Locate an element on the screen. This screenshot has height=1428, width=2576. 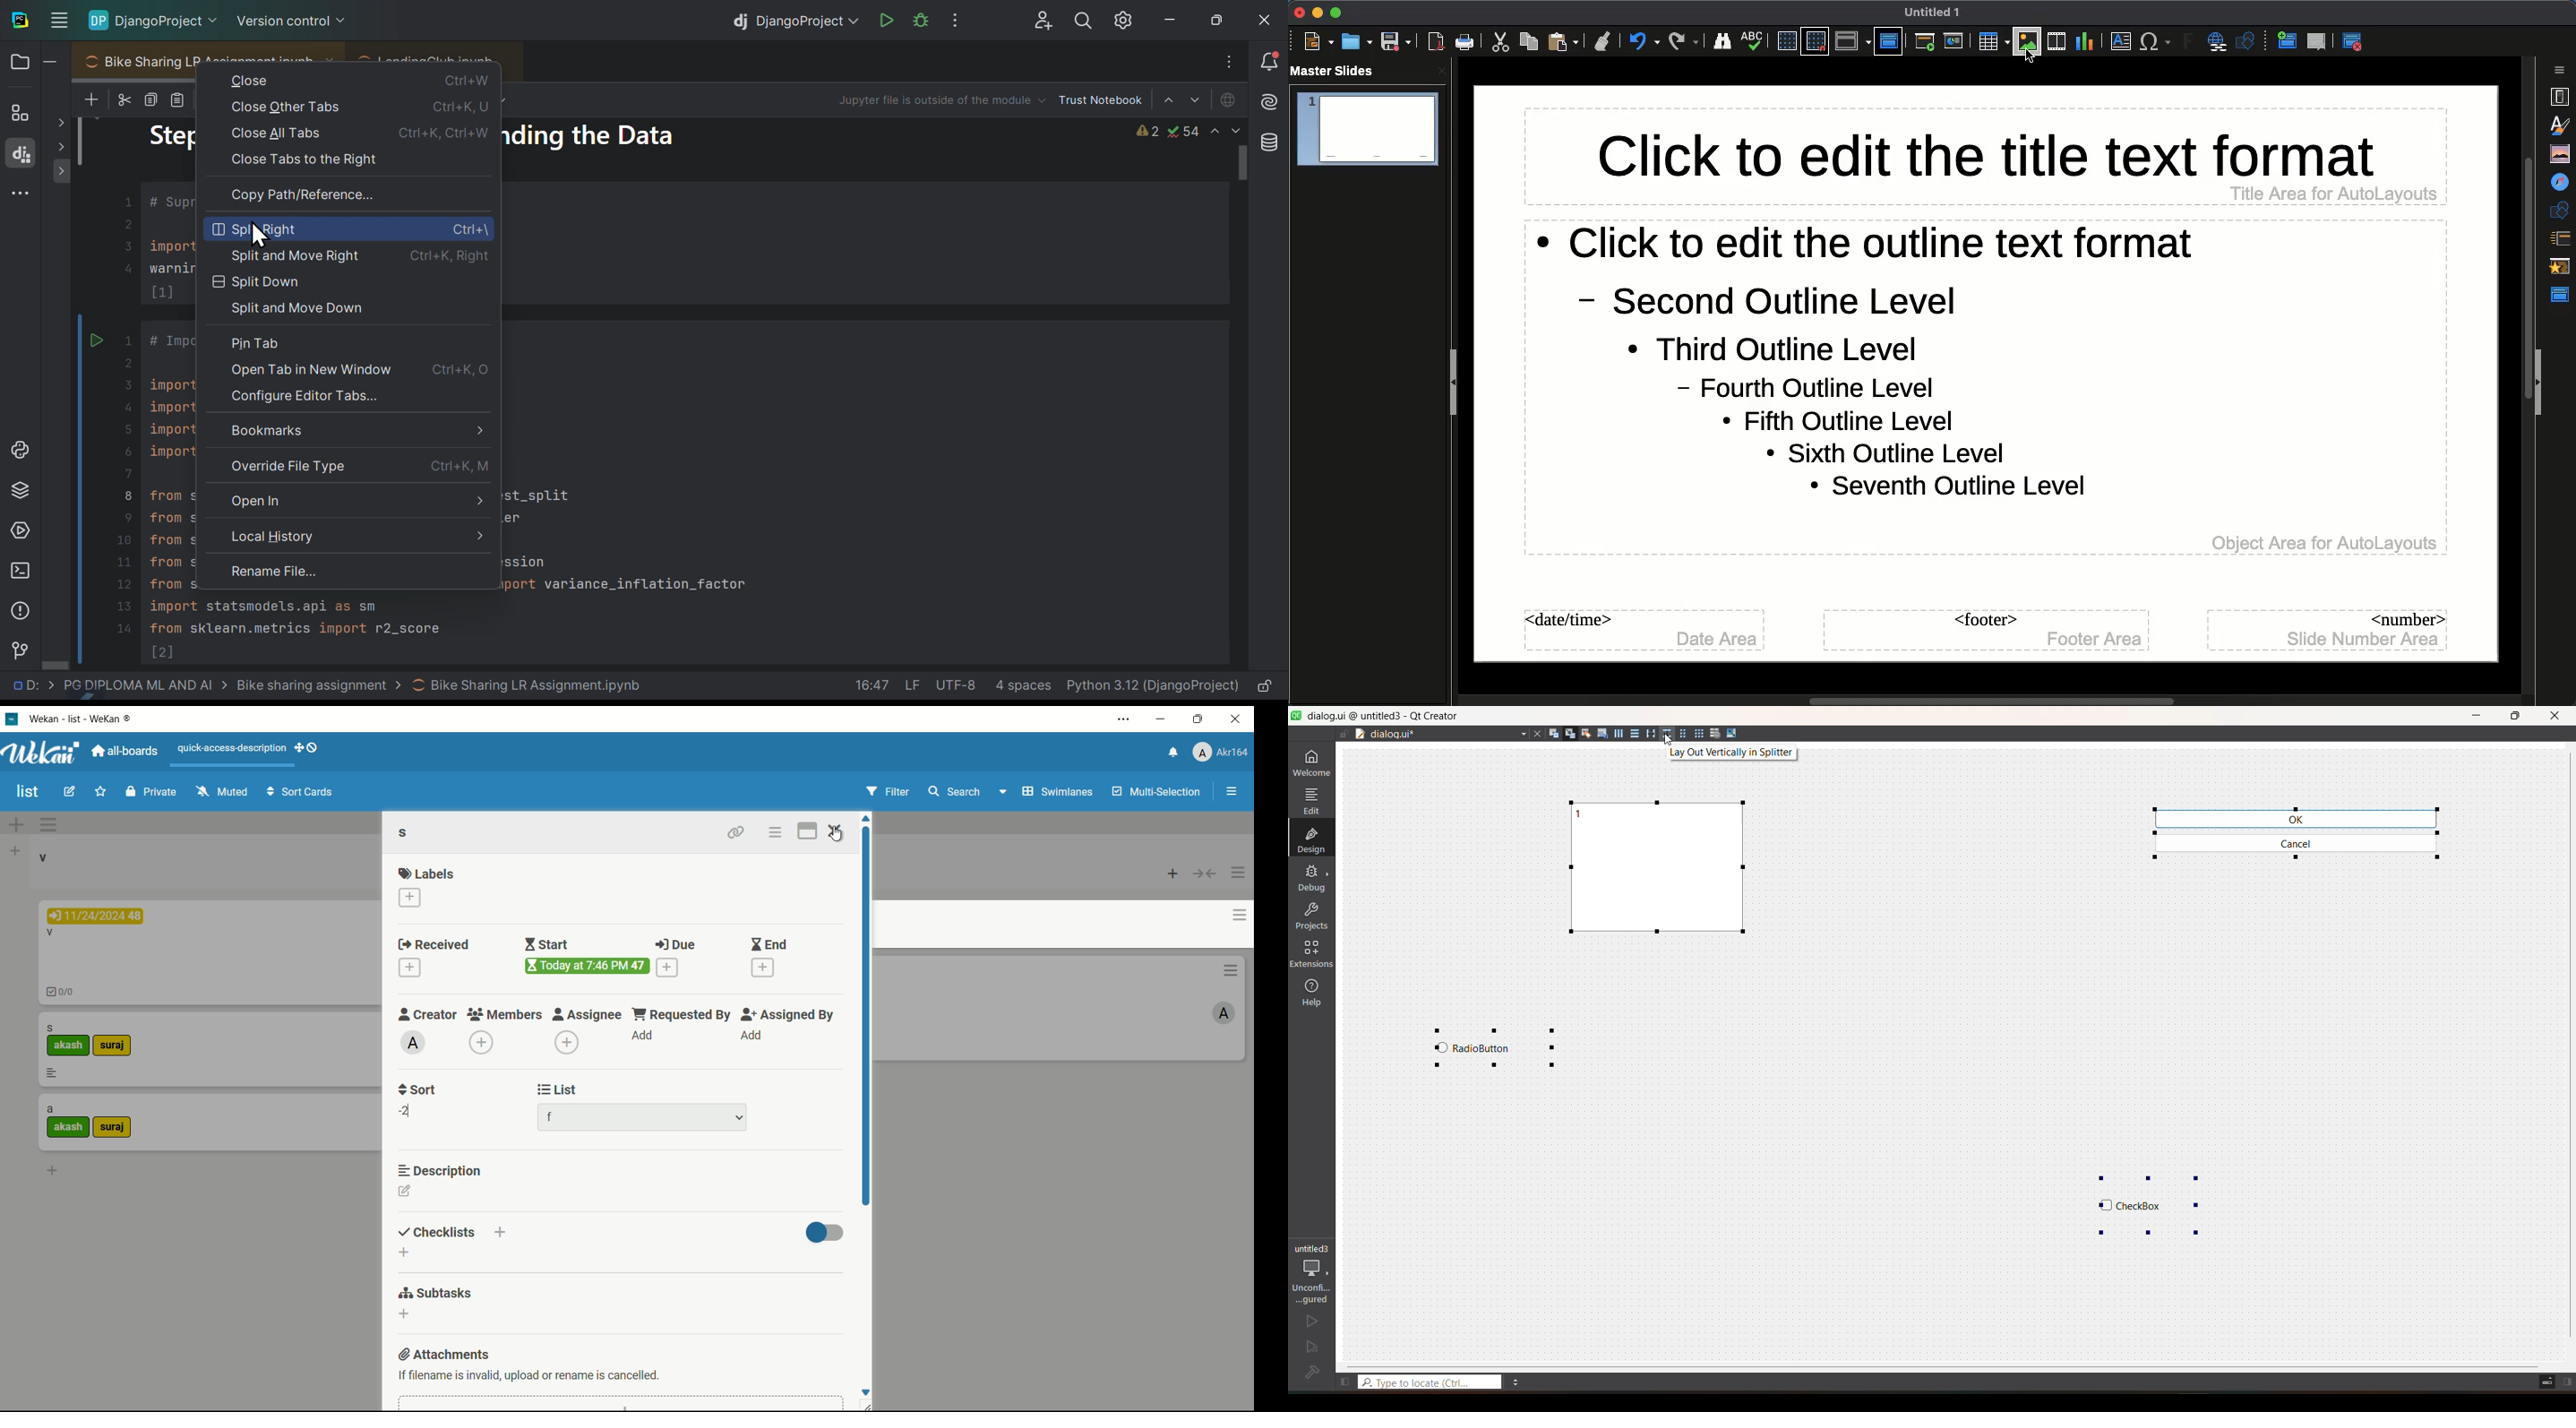
Finder is located at coordinates (1722, 42).